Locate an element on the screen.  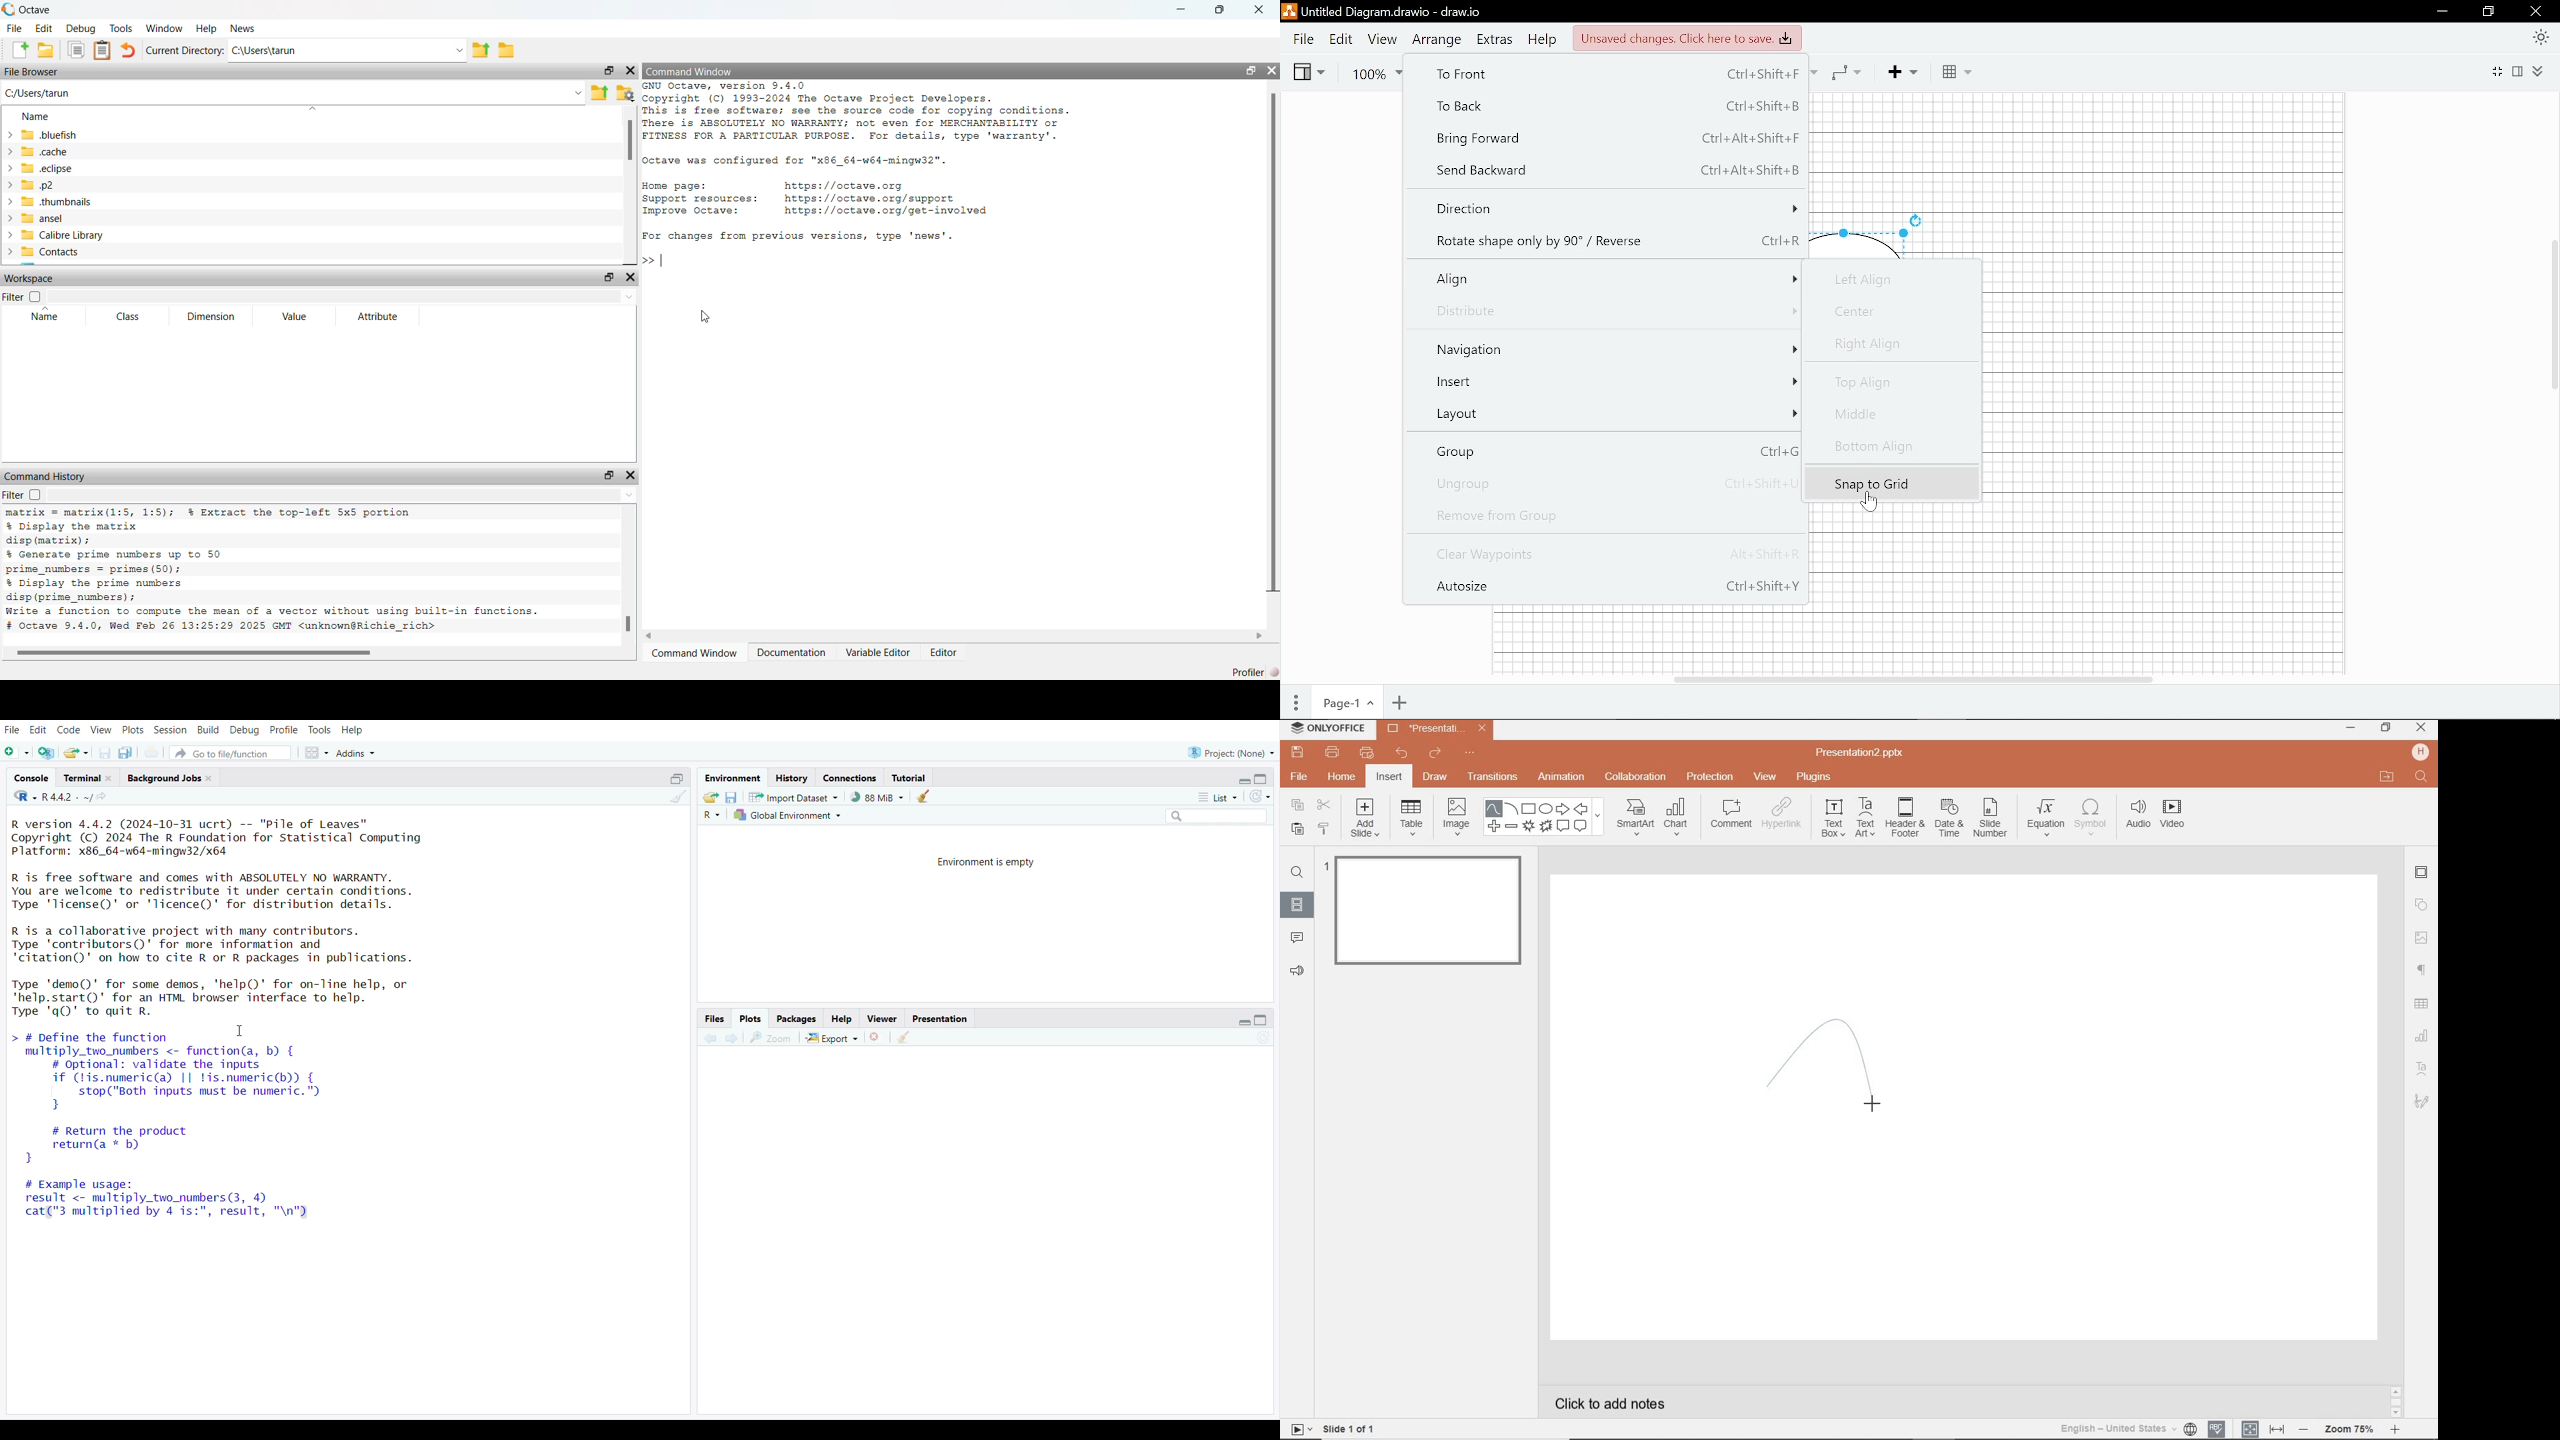
COLLABORATION is located at coordinates (1636, 776).